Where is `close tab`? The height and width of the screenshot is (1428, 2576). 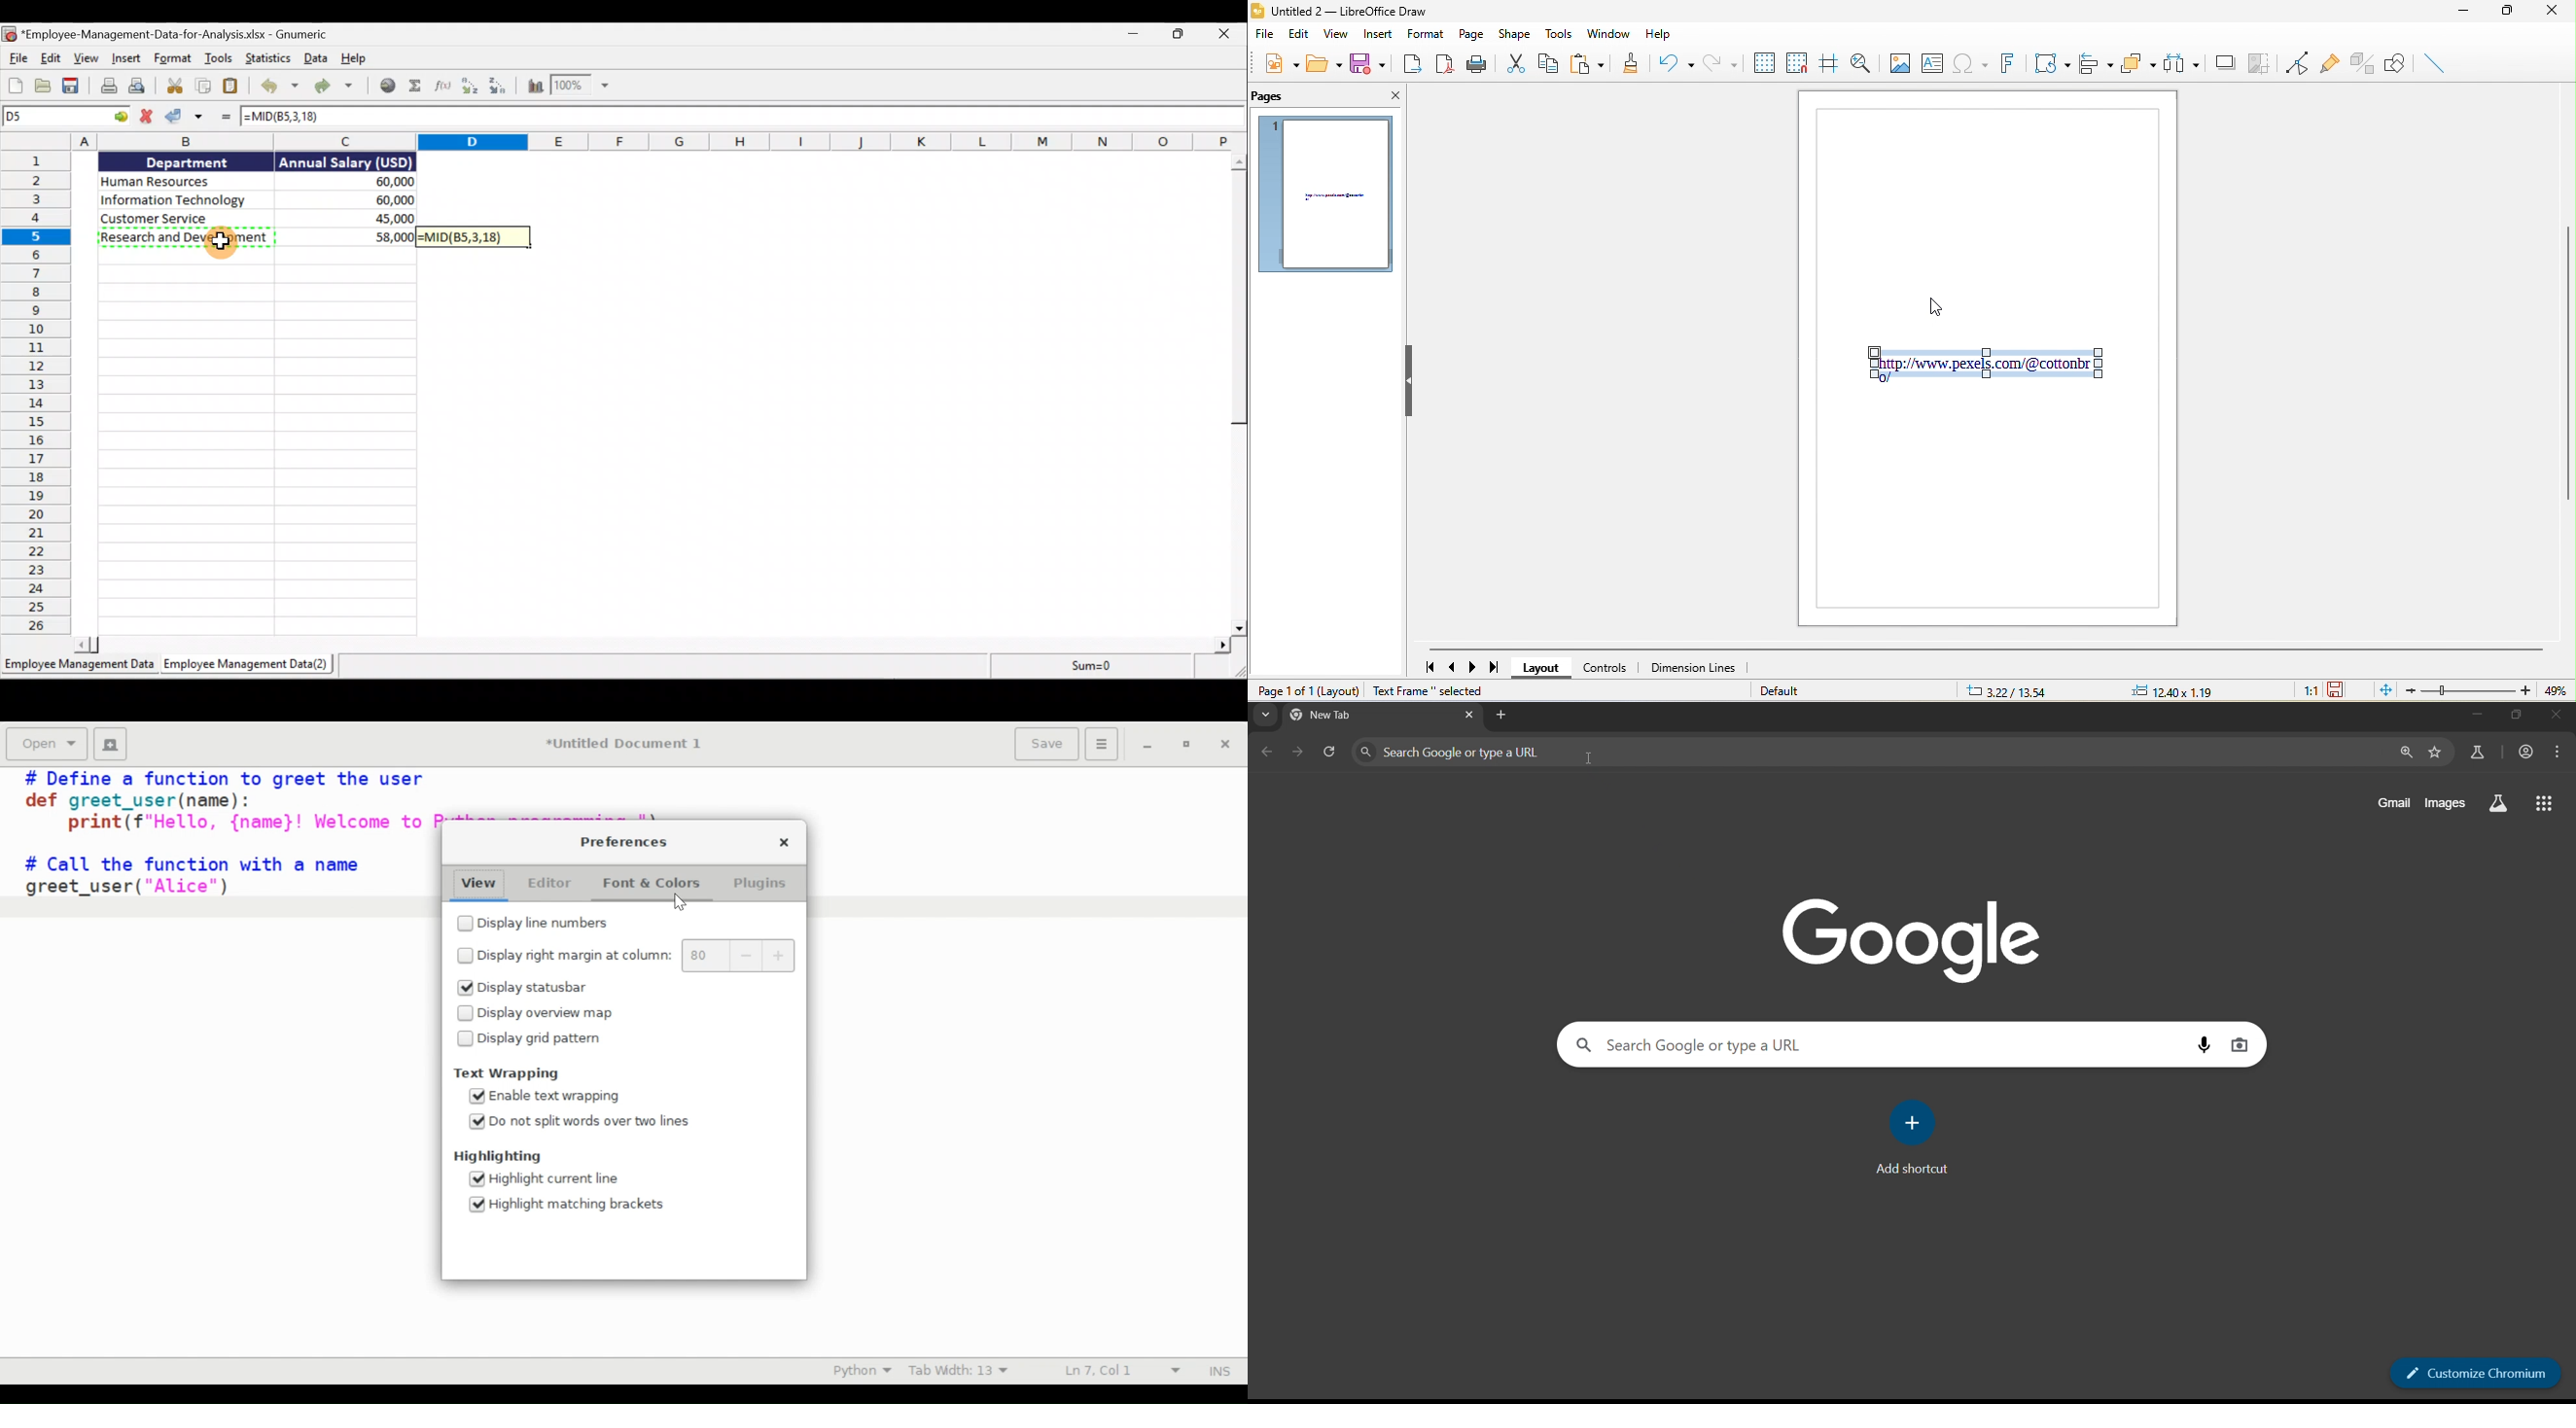 close tab is located at coordinates (1467, 716).